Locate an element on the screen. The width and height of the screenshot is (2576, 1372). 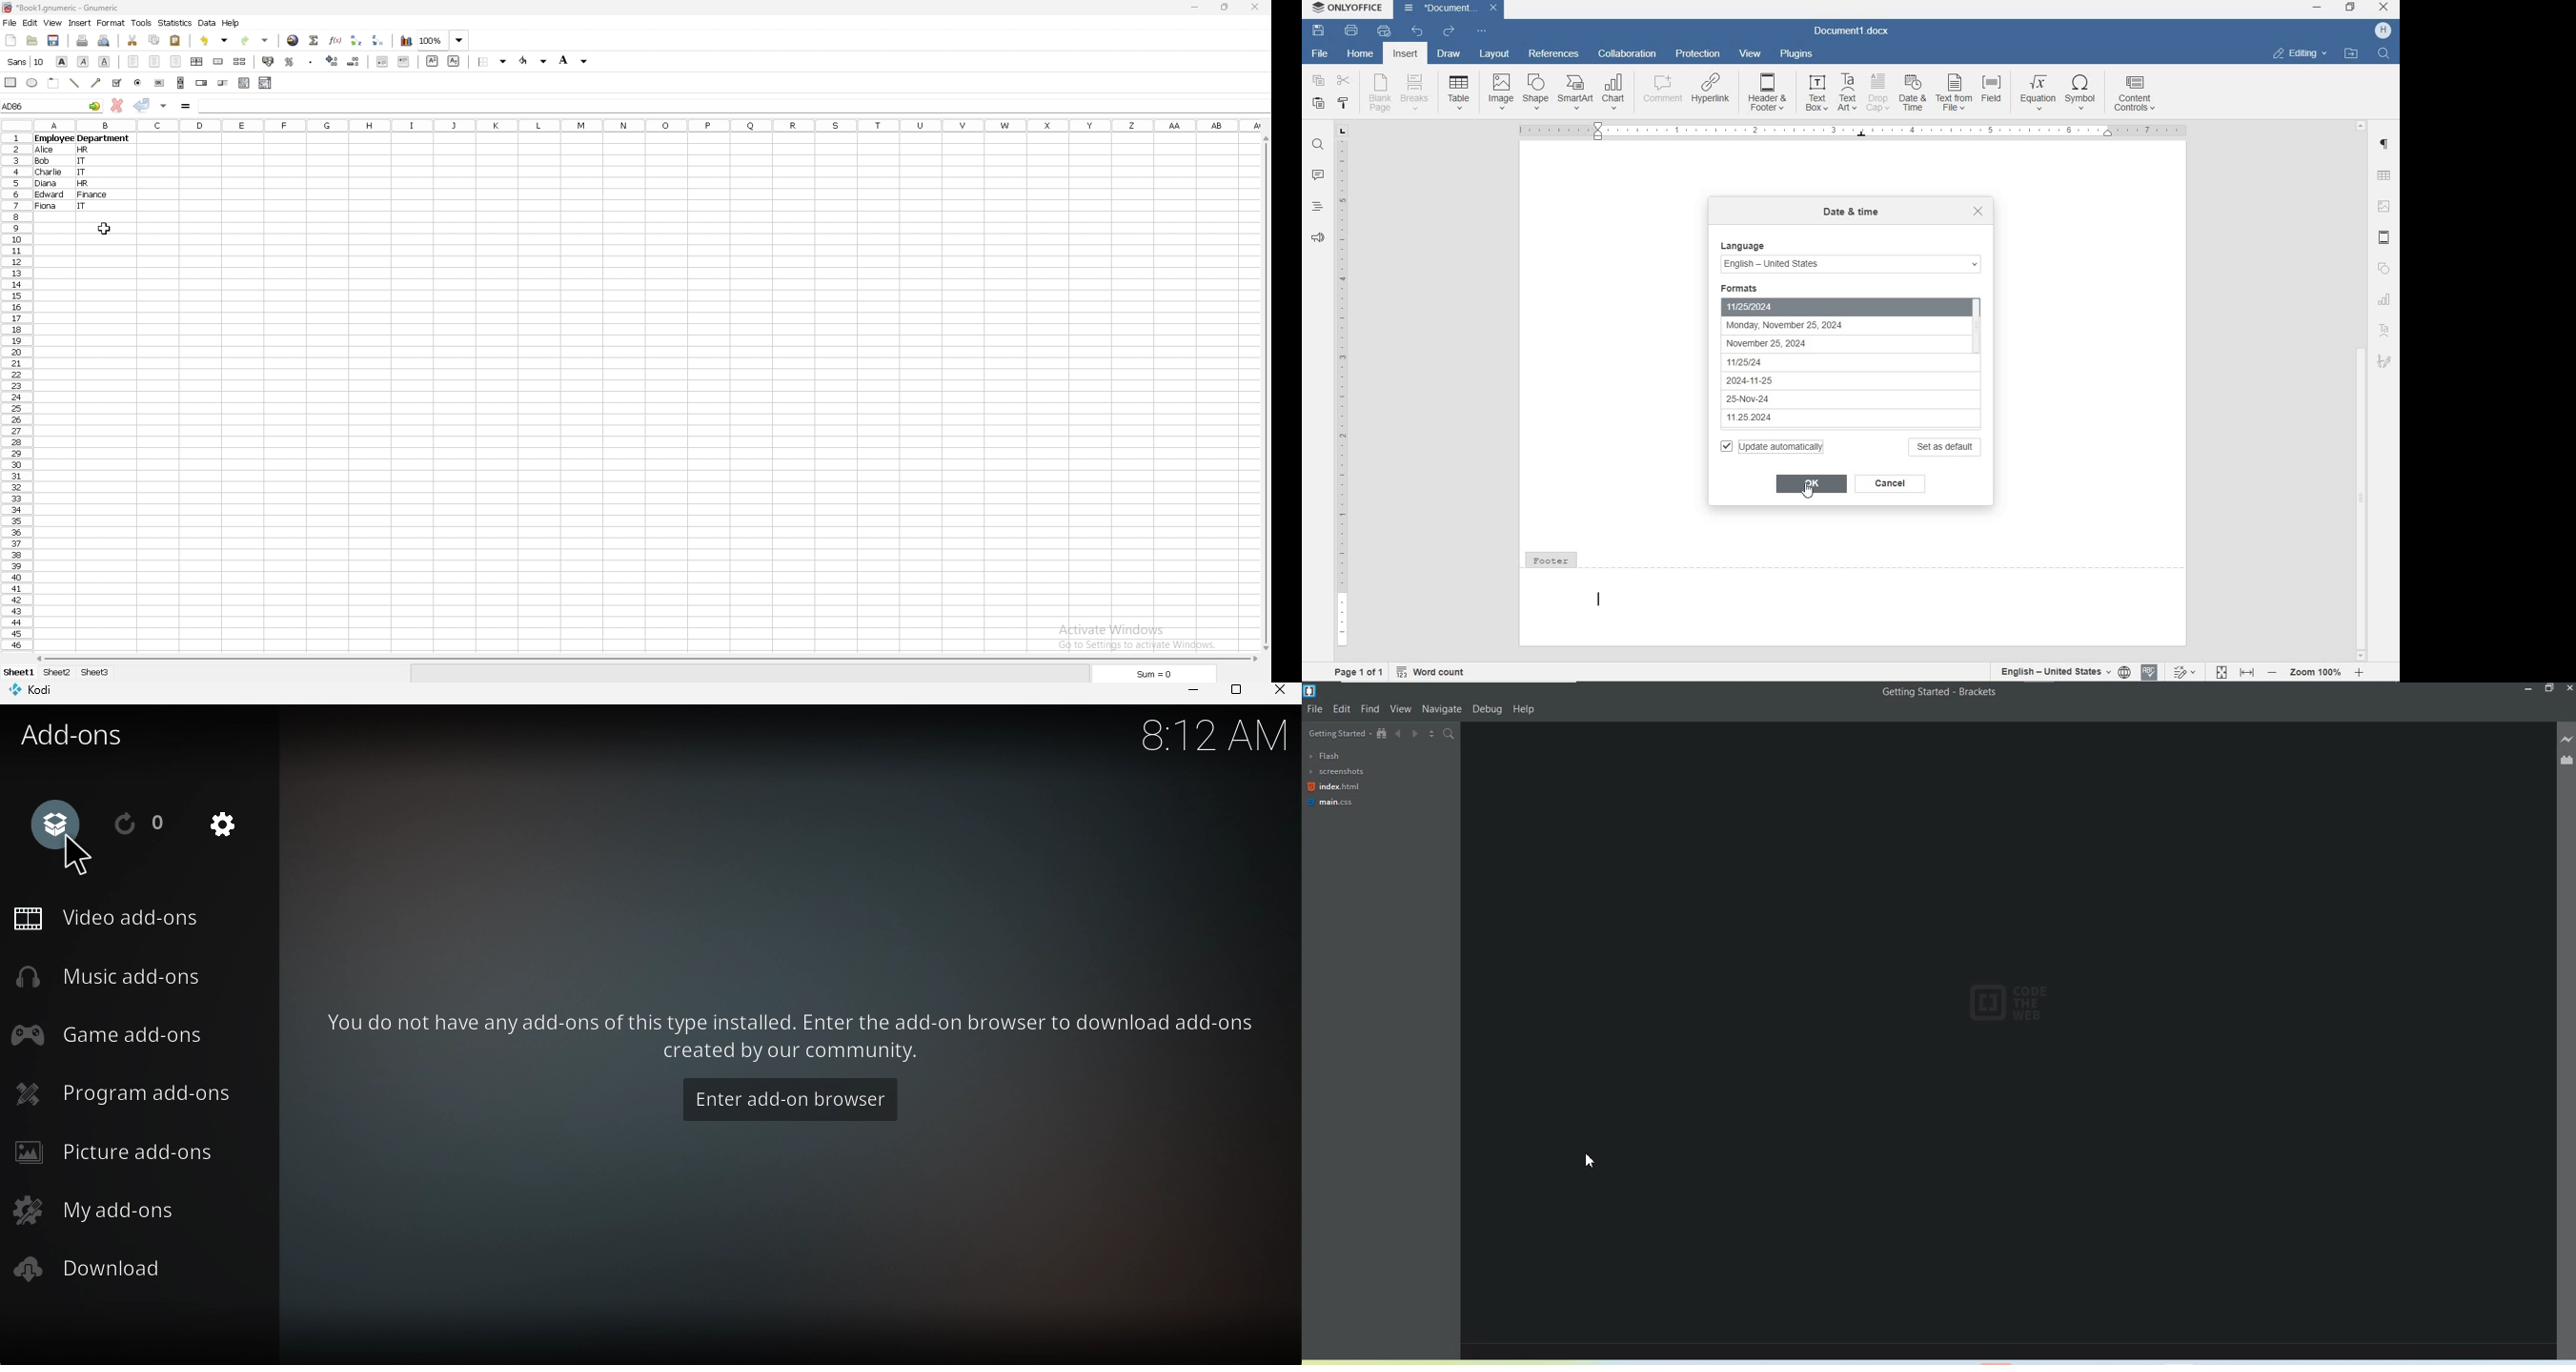
chart is located at coordinates (2388, 305).